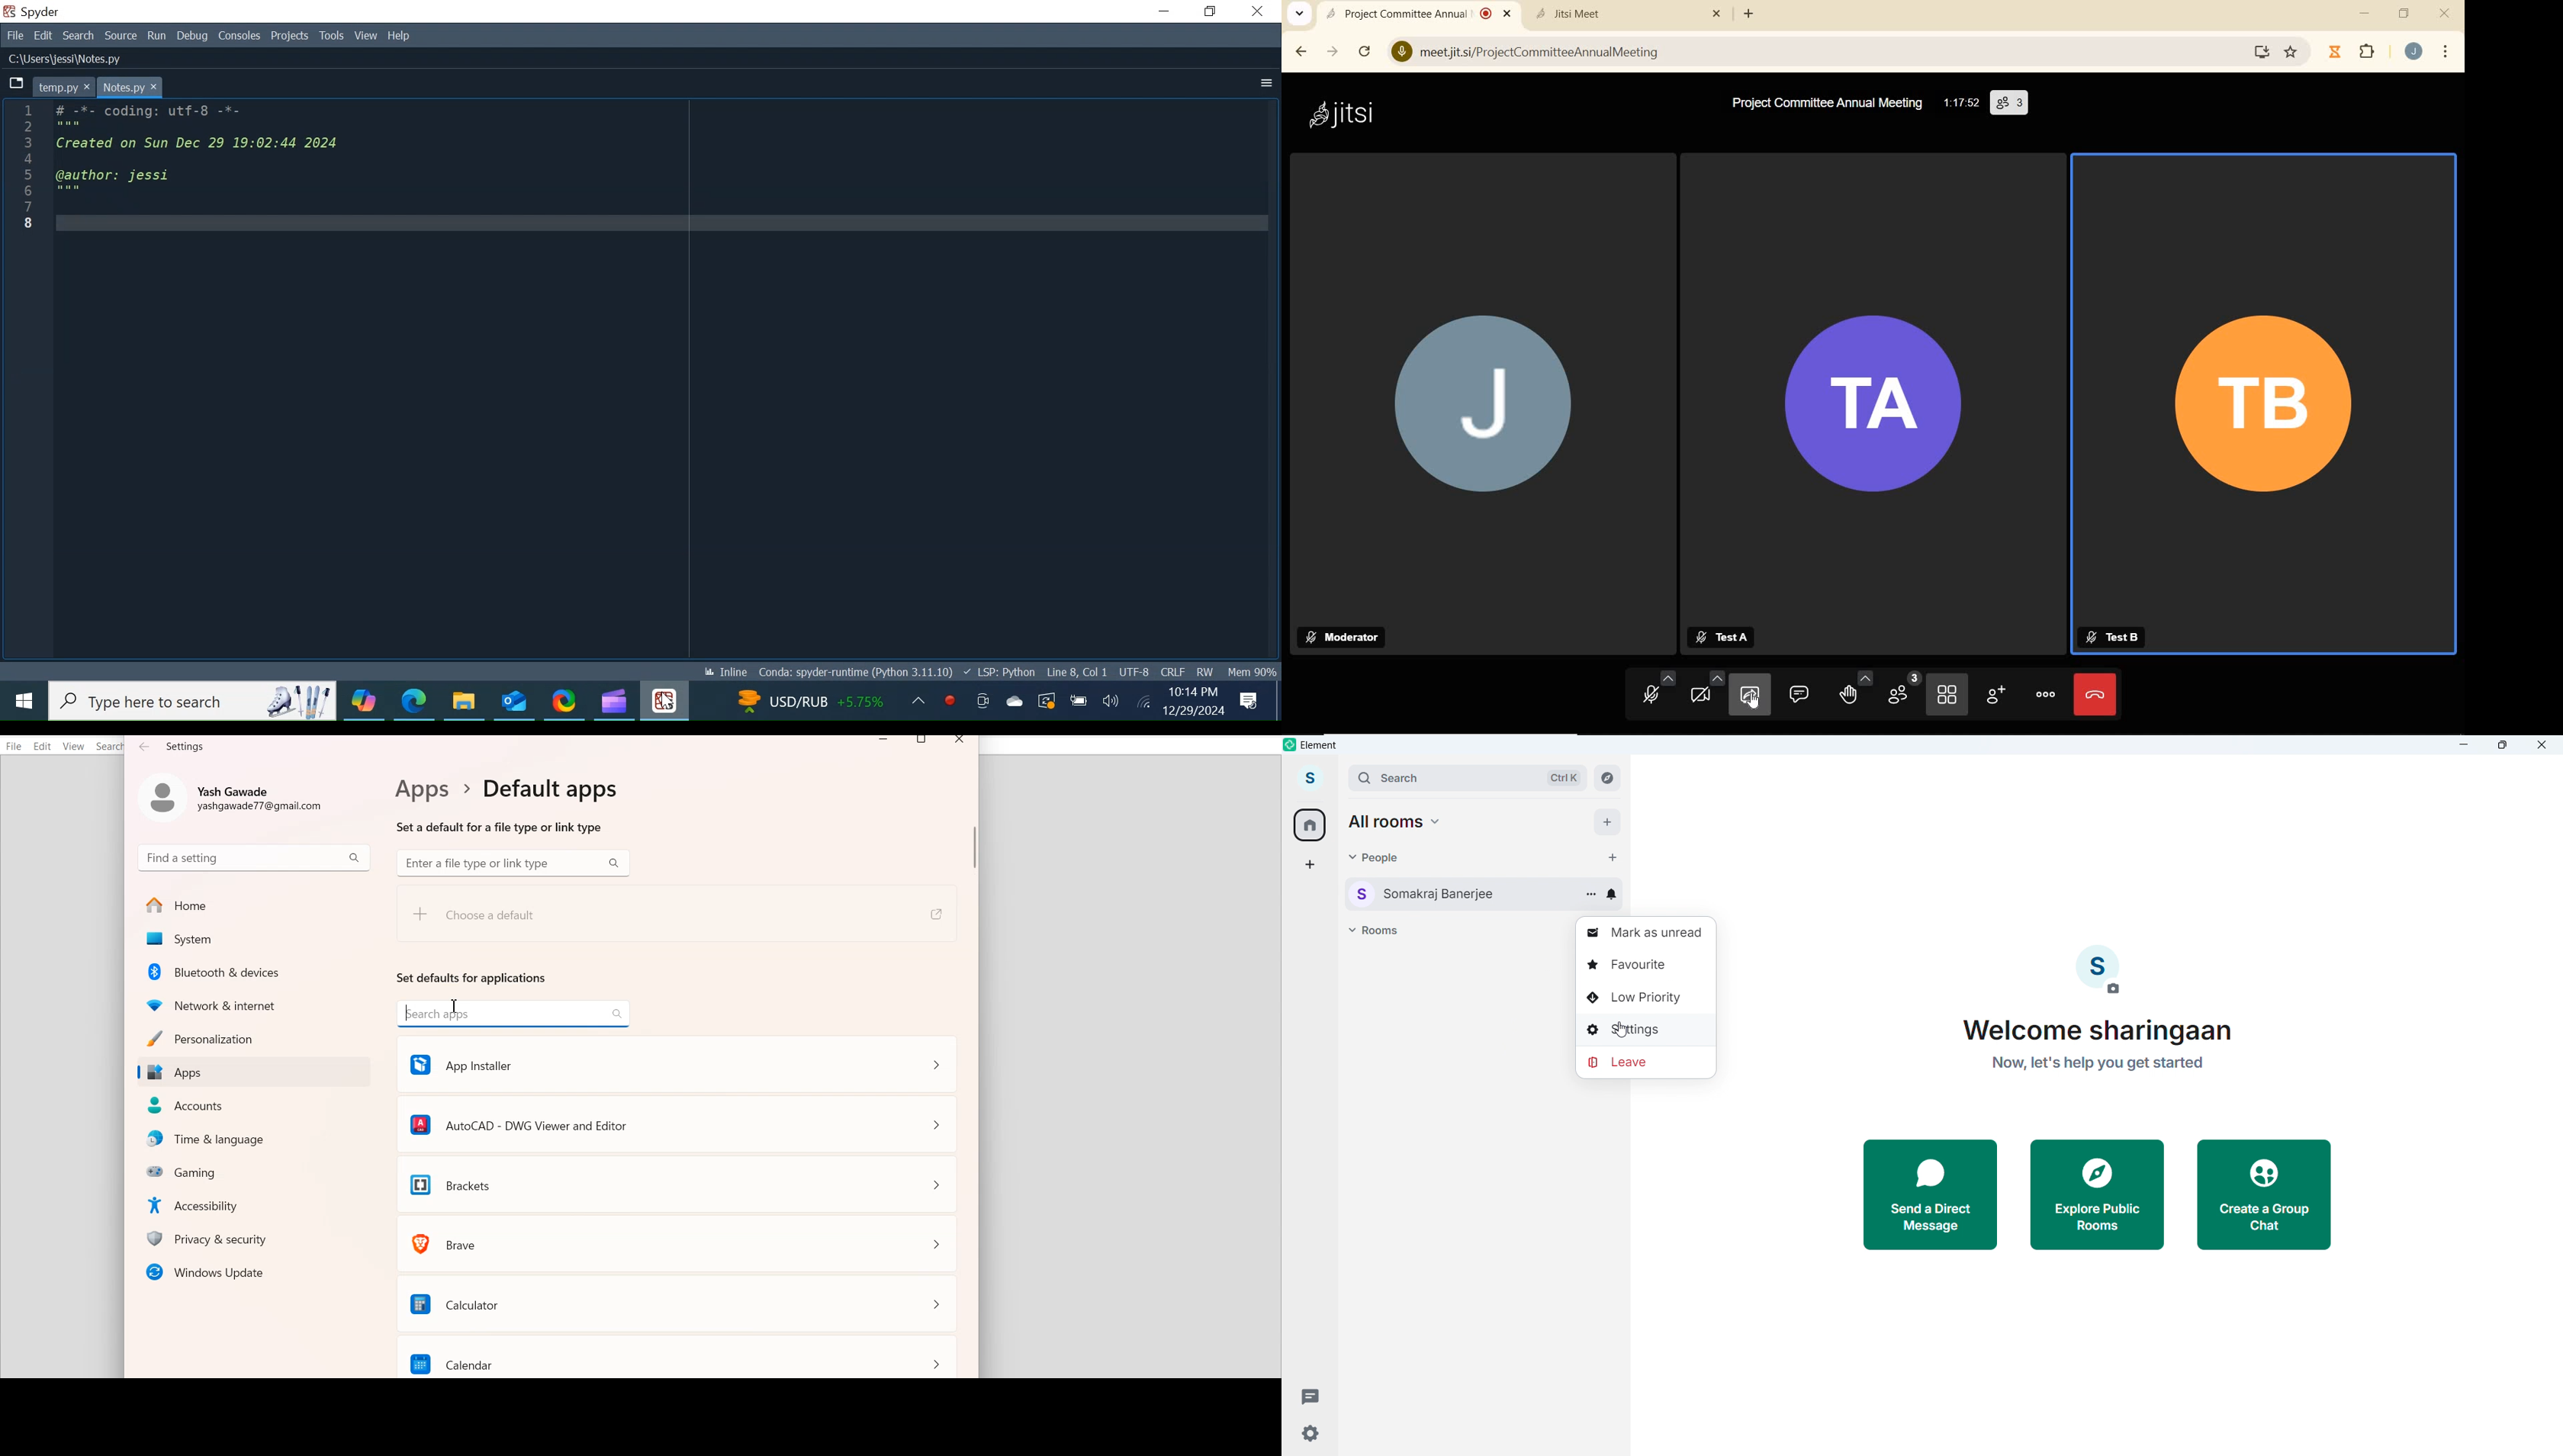  Describe the element at coordinates (2095, 694) in the screenshot. I see `LEAVE MEETING` at that location.